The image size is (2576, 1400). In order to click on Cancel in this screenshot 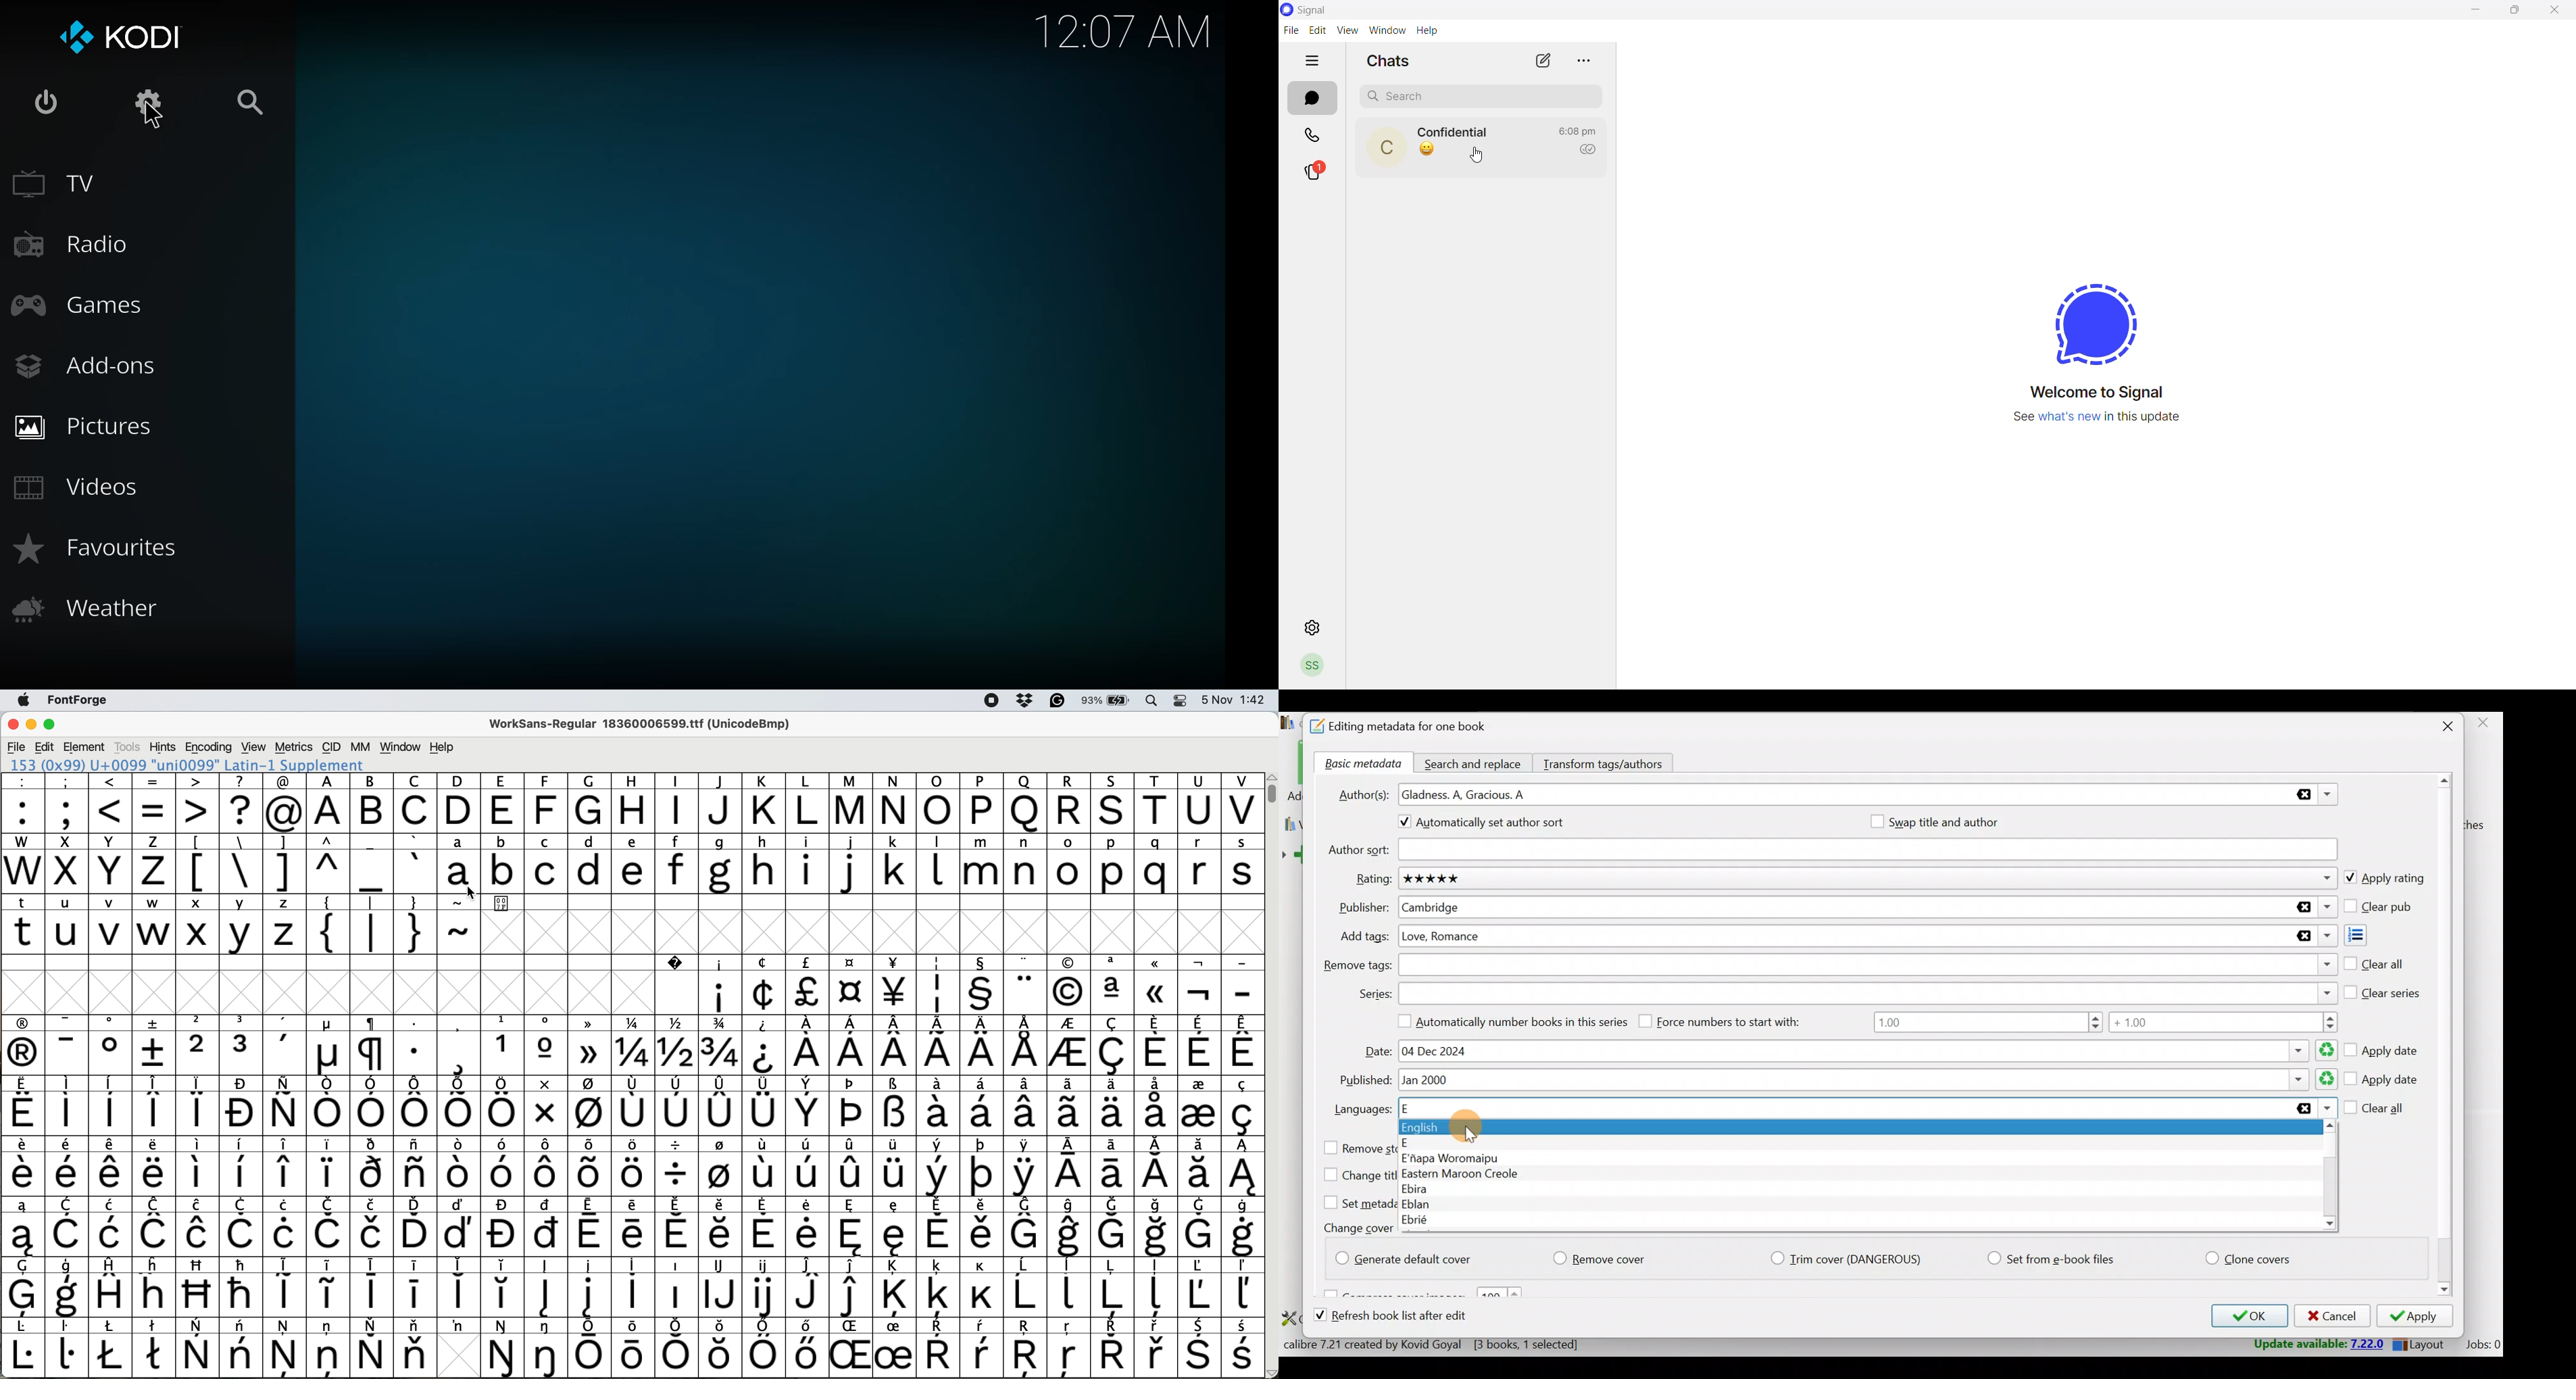, I will do `click(2330, 1316)`.